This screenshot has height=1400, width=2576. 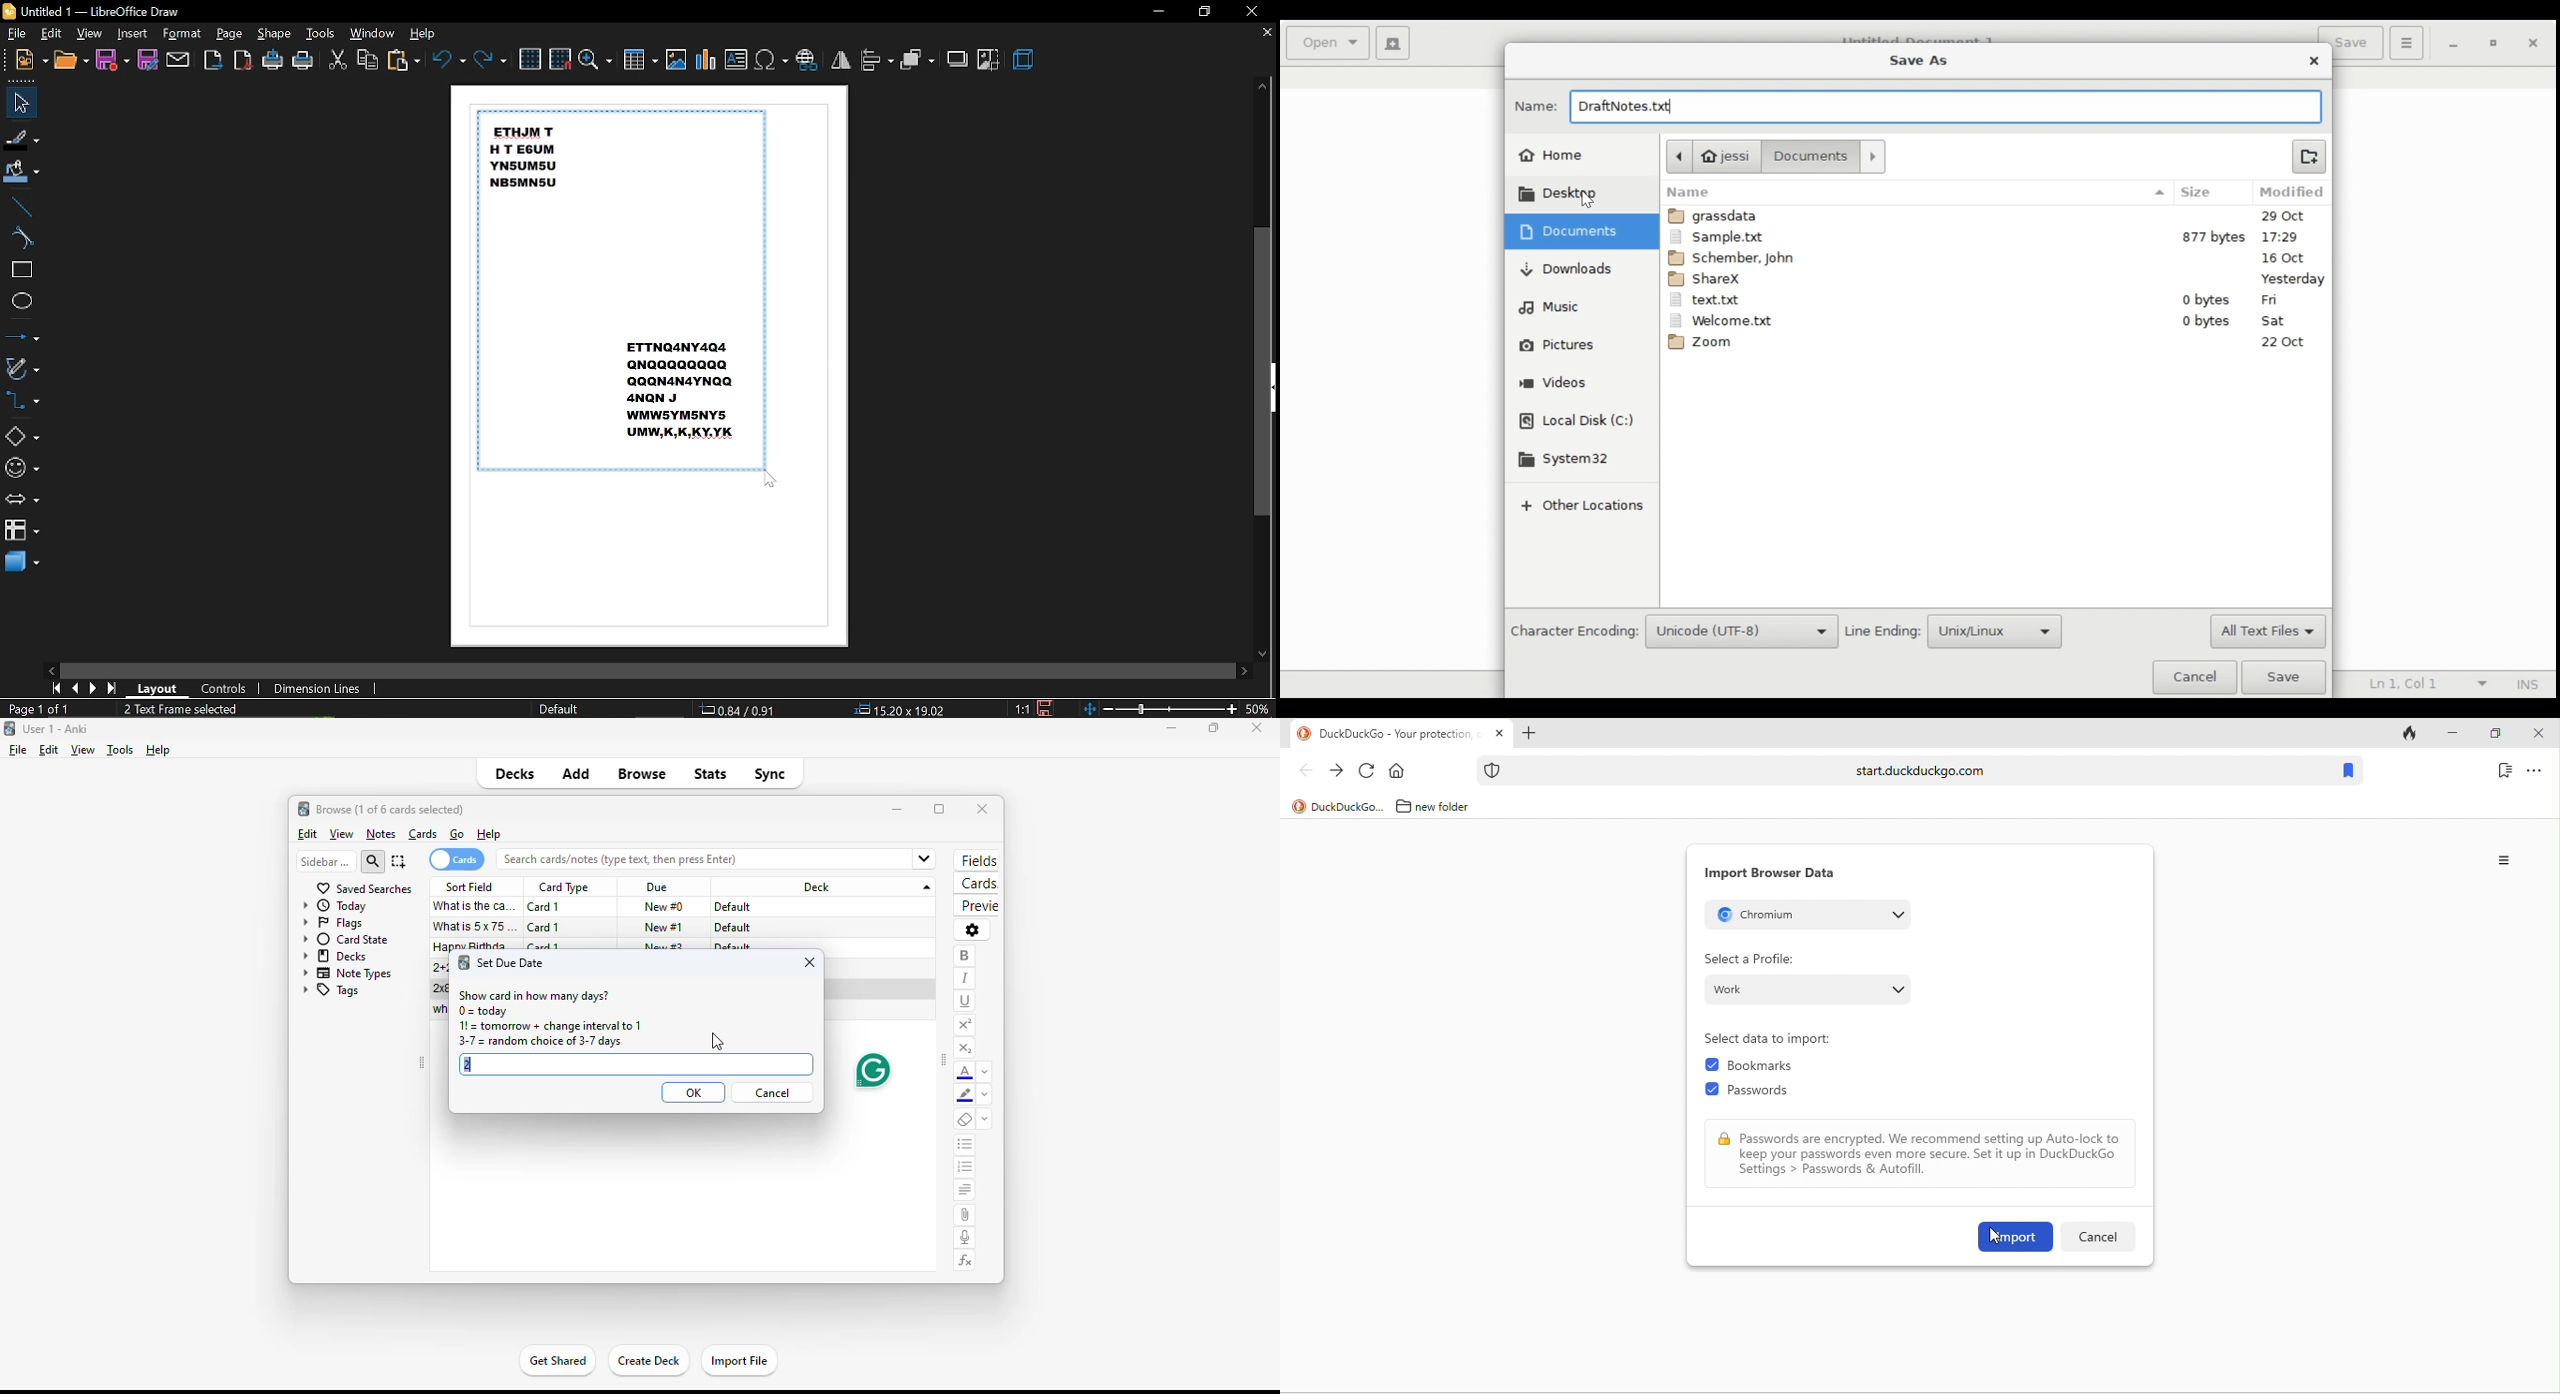 I want to click on tools, so click(x=323, y=33).